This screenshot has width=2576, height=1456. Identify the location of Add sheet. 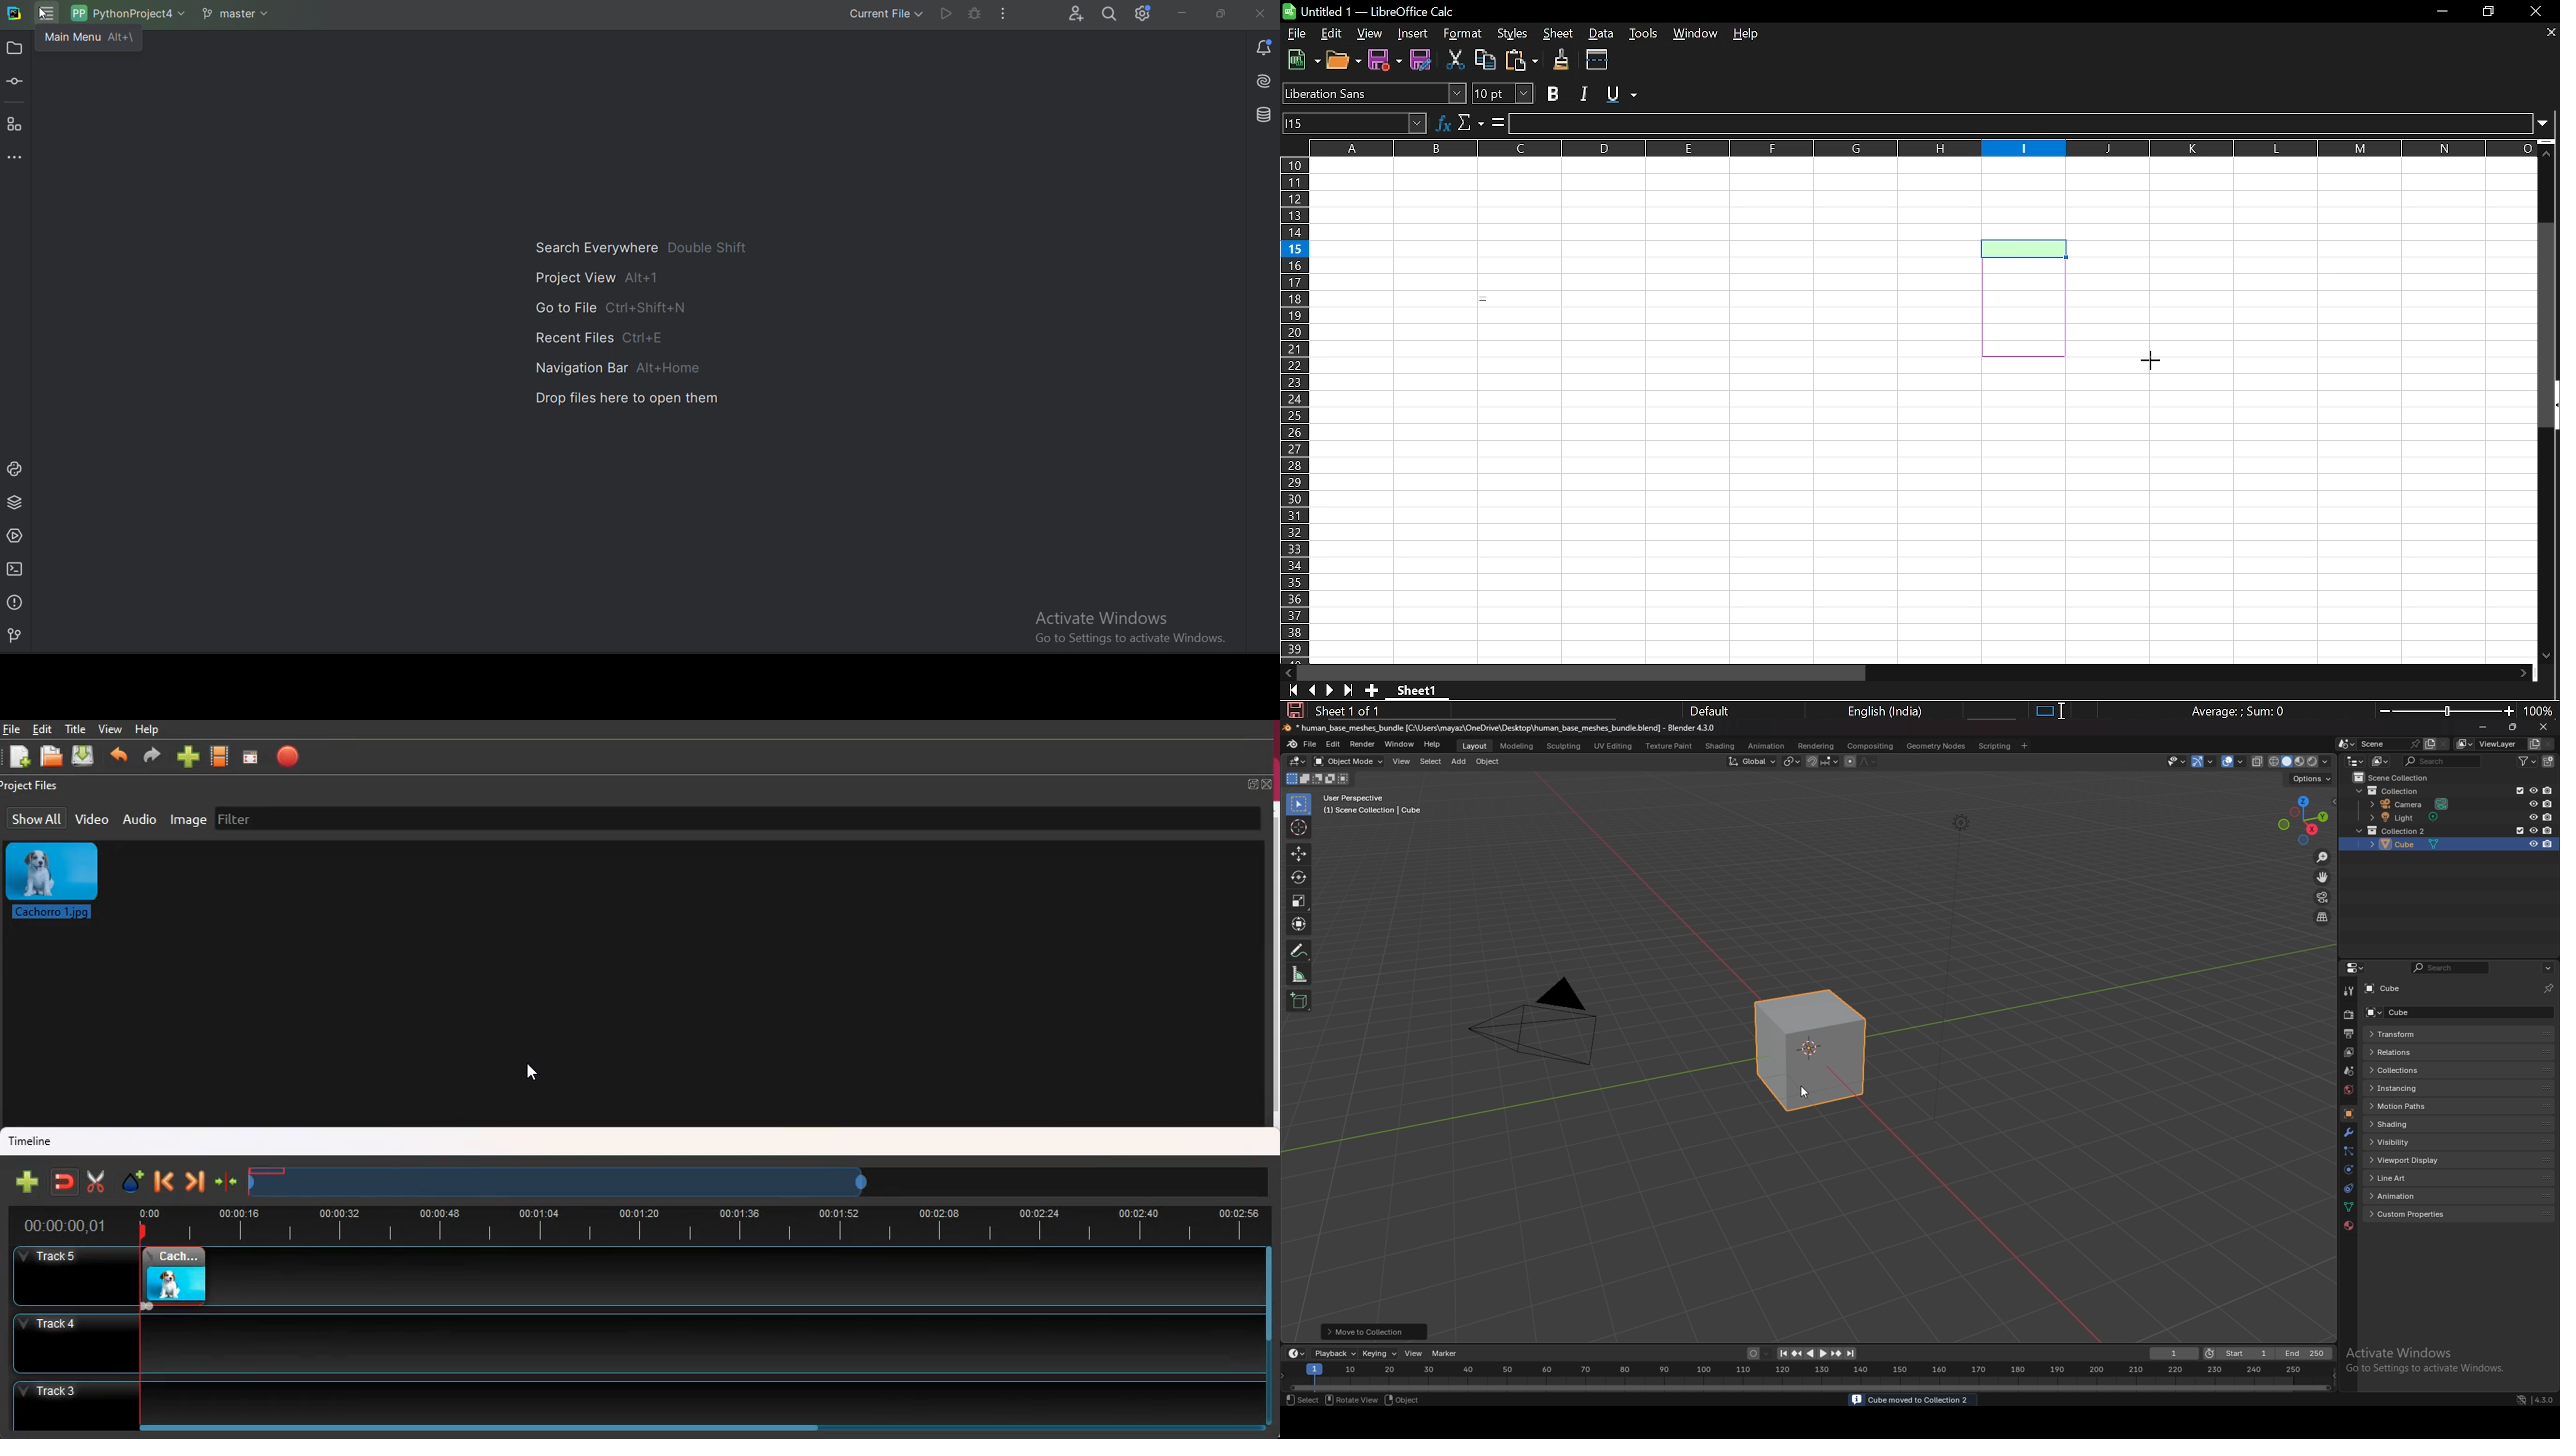
(1373, 691).